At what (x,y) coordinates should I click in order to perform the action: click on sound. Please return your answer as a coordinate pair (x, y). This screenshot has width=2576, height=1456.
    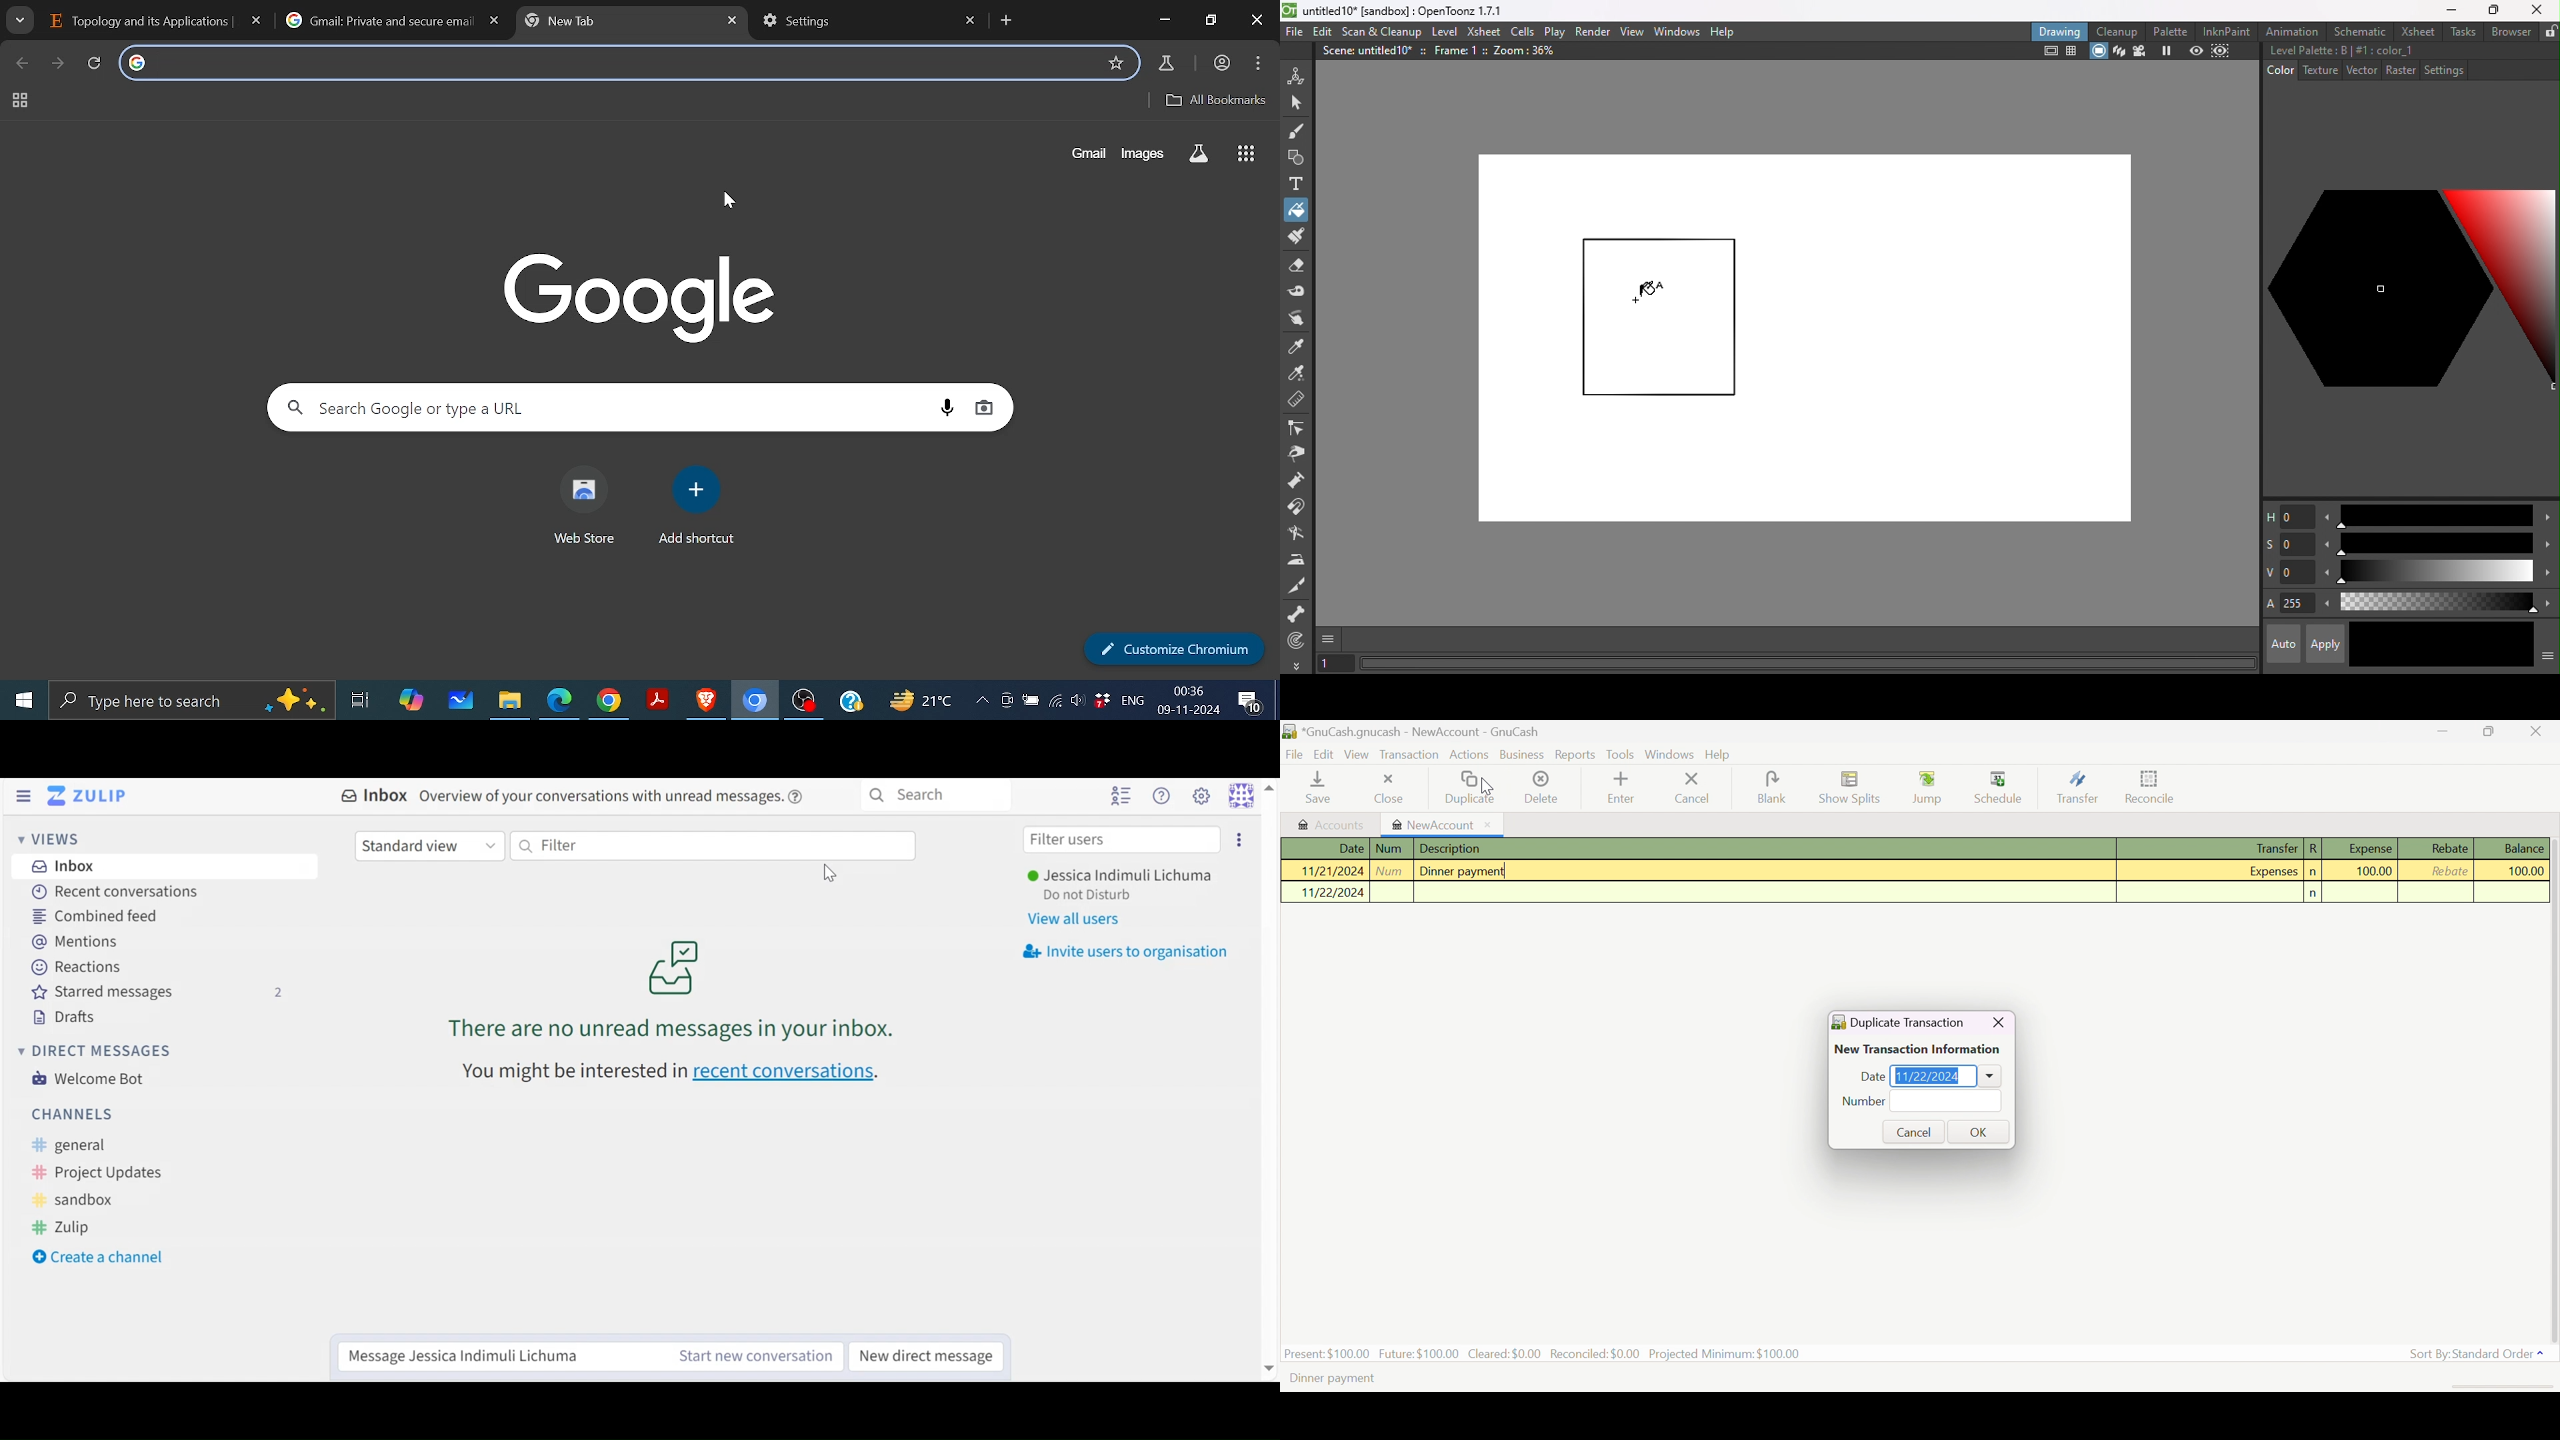
    Looking at the image, I should click on (1078, 702).